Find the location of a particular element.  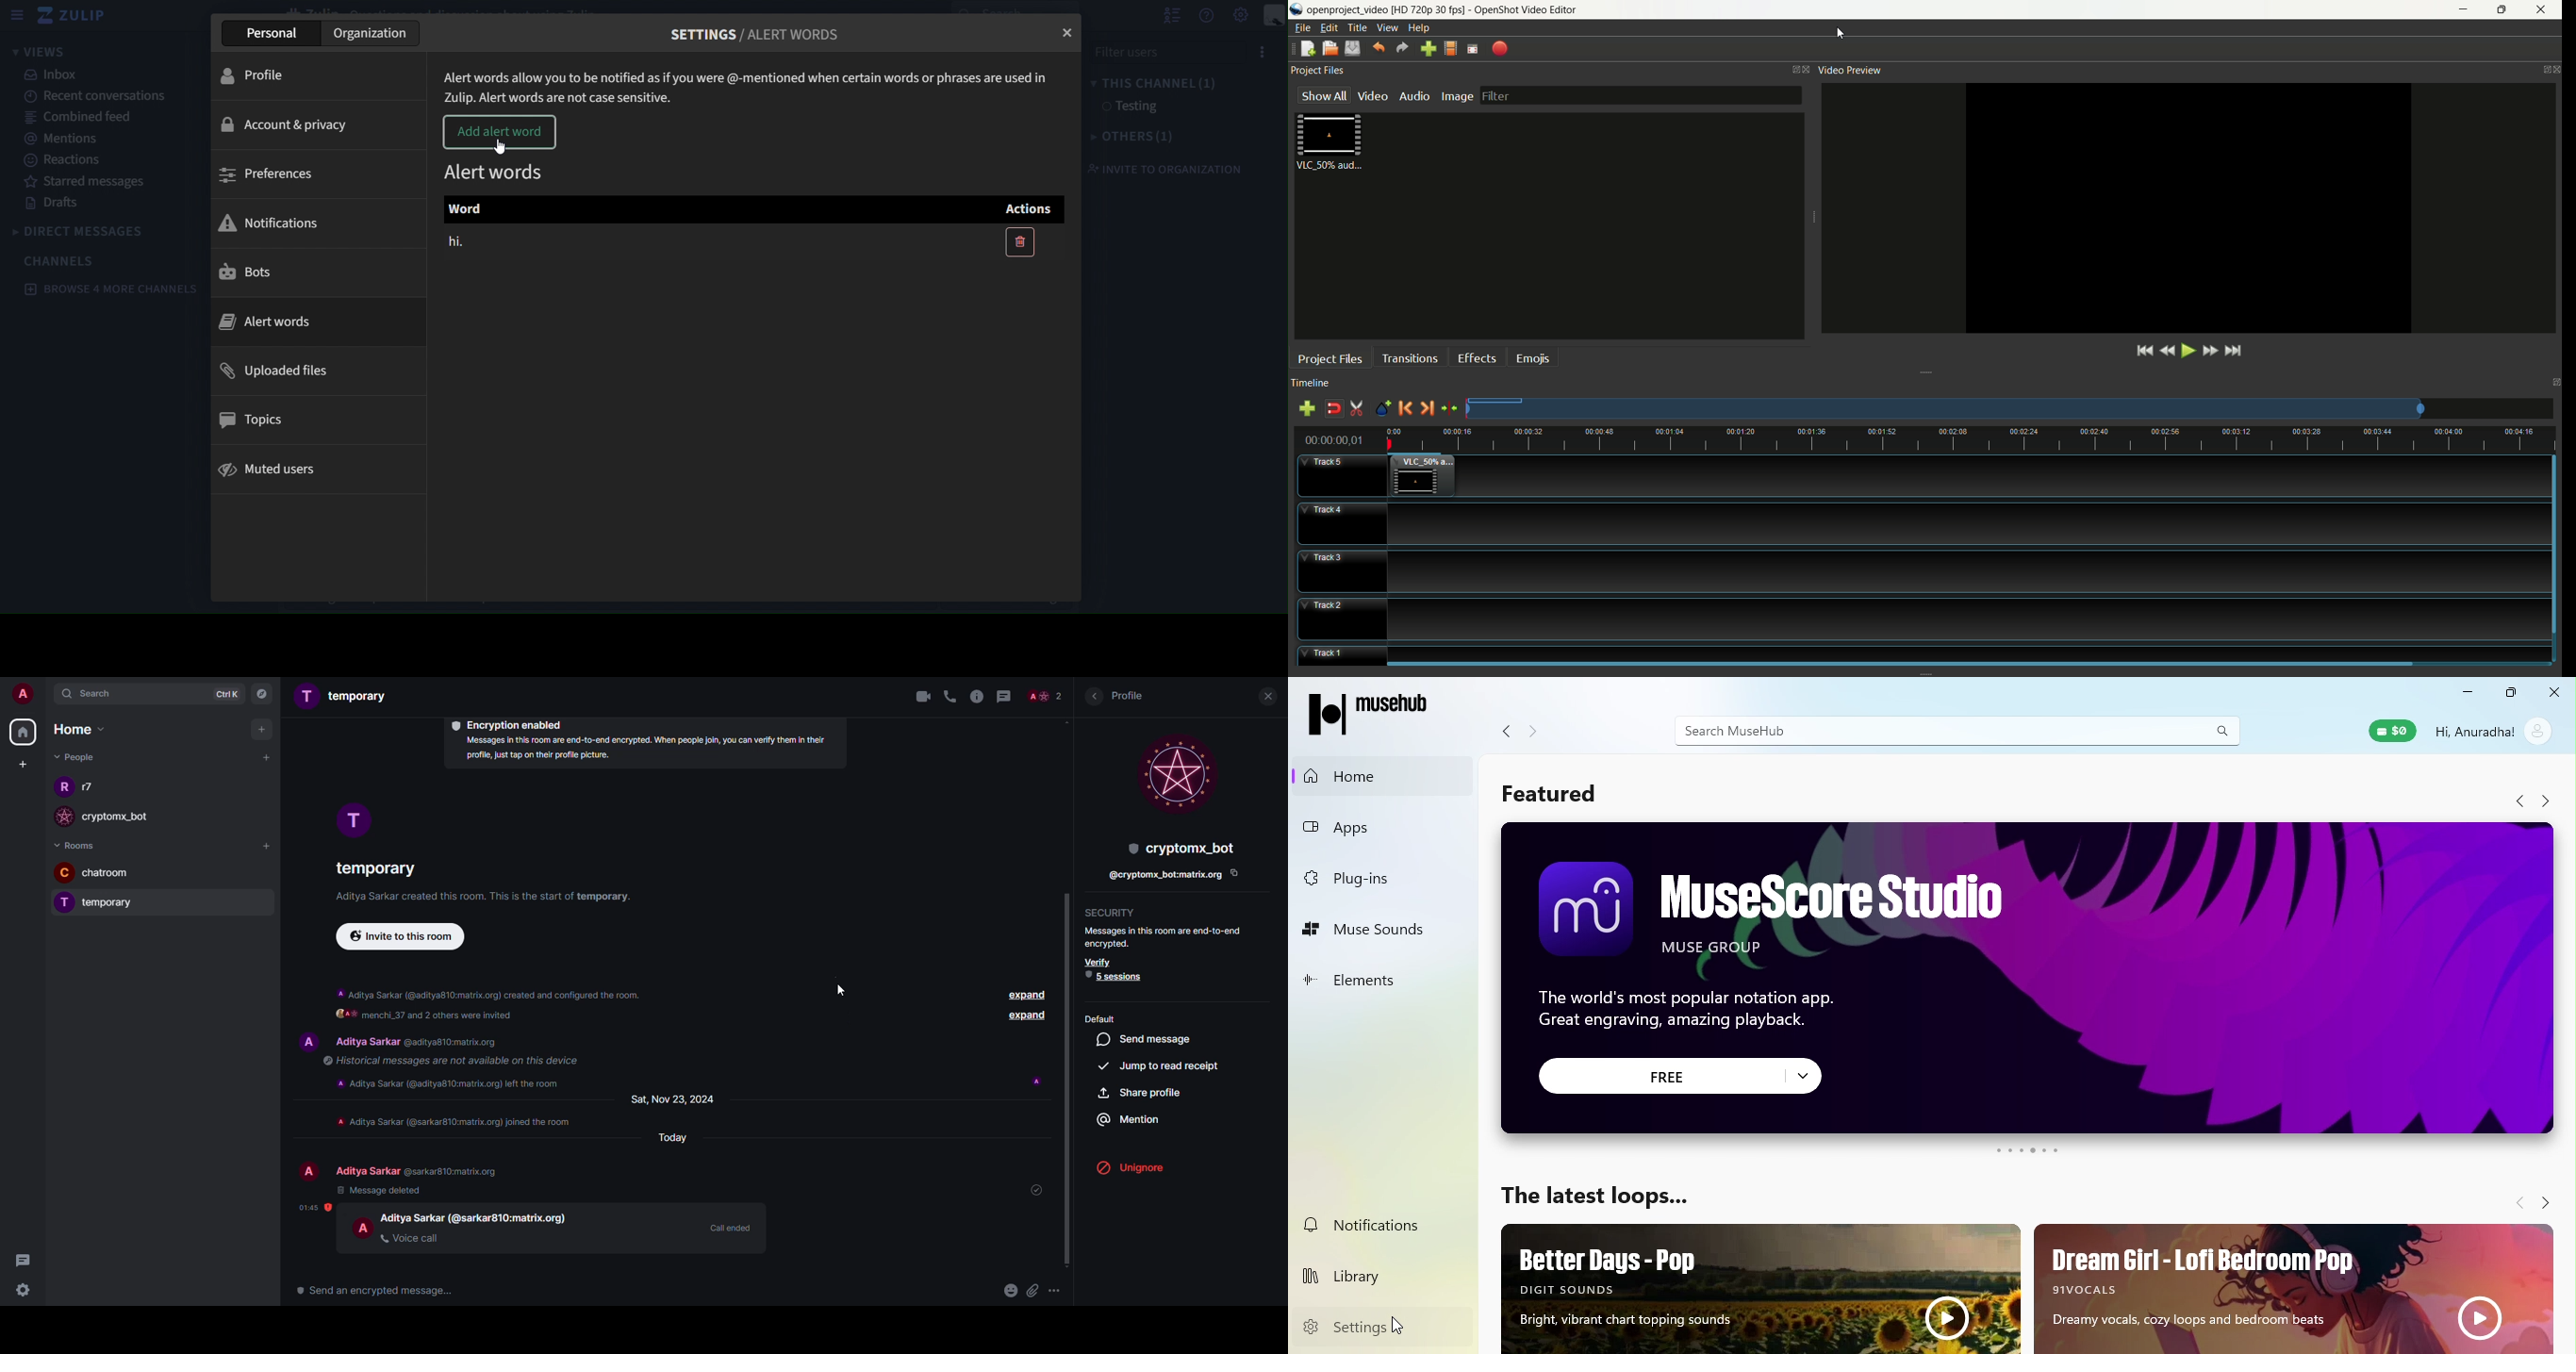

Plug-ins is located at coordinates (1369, 876).